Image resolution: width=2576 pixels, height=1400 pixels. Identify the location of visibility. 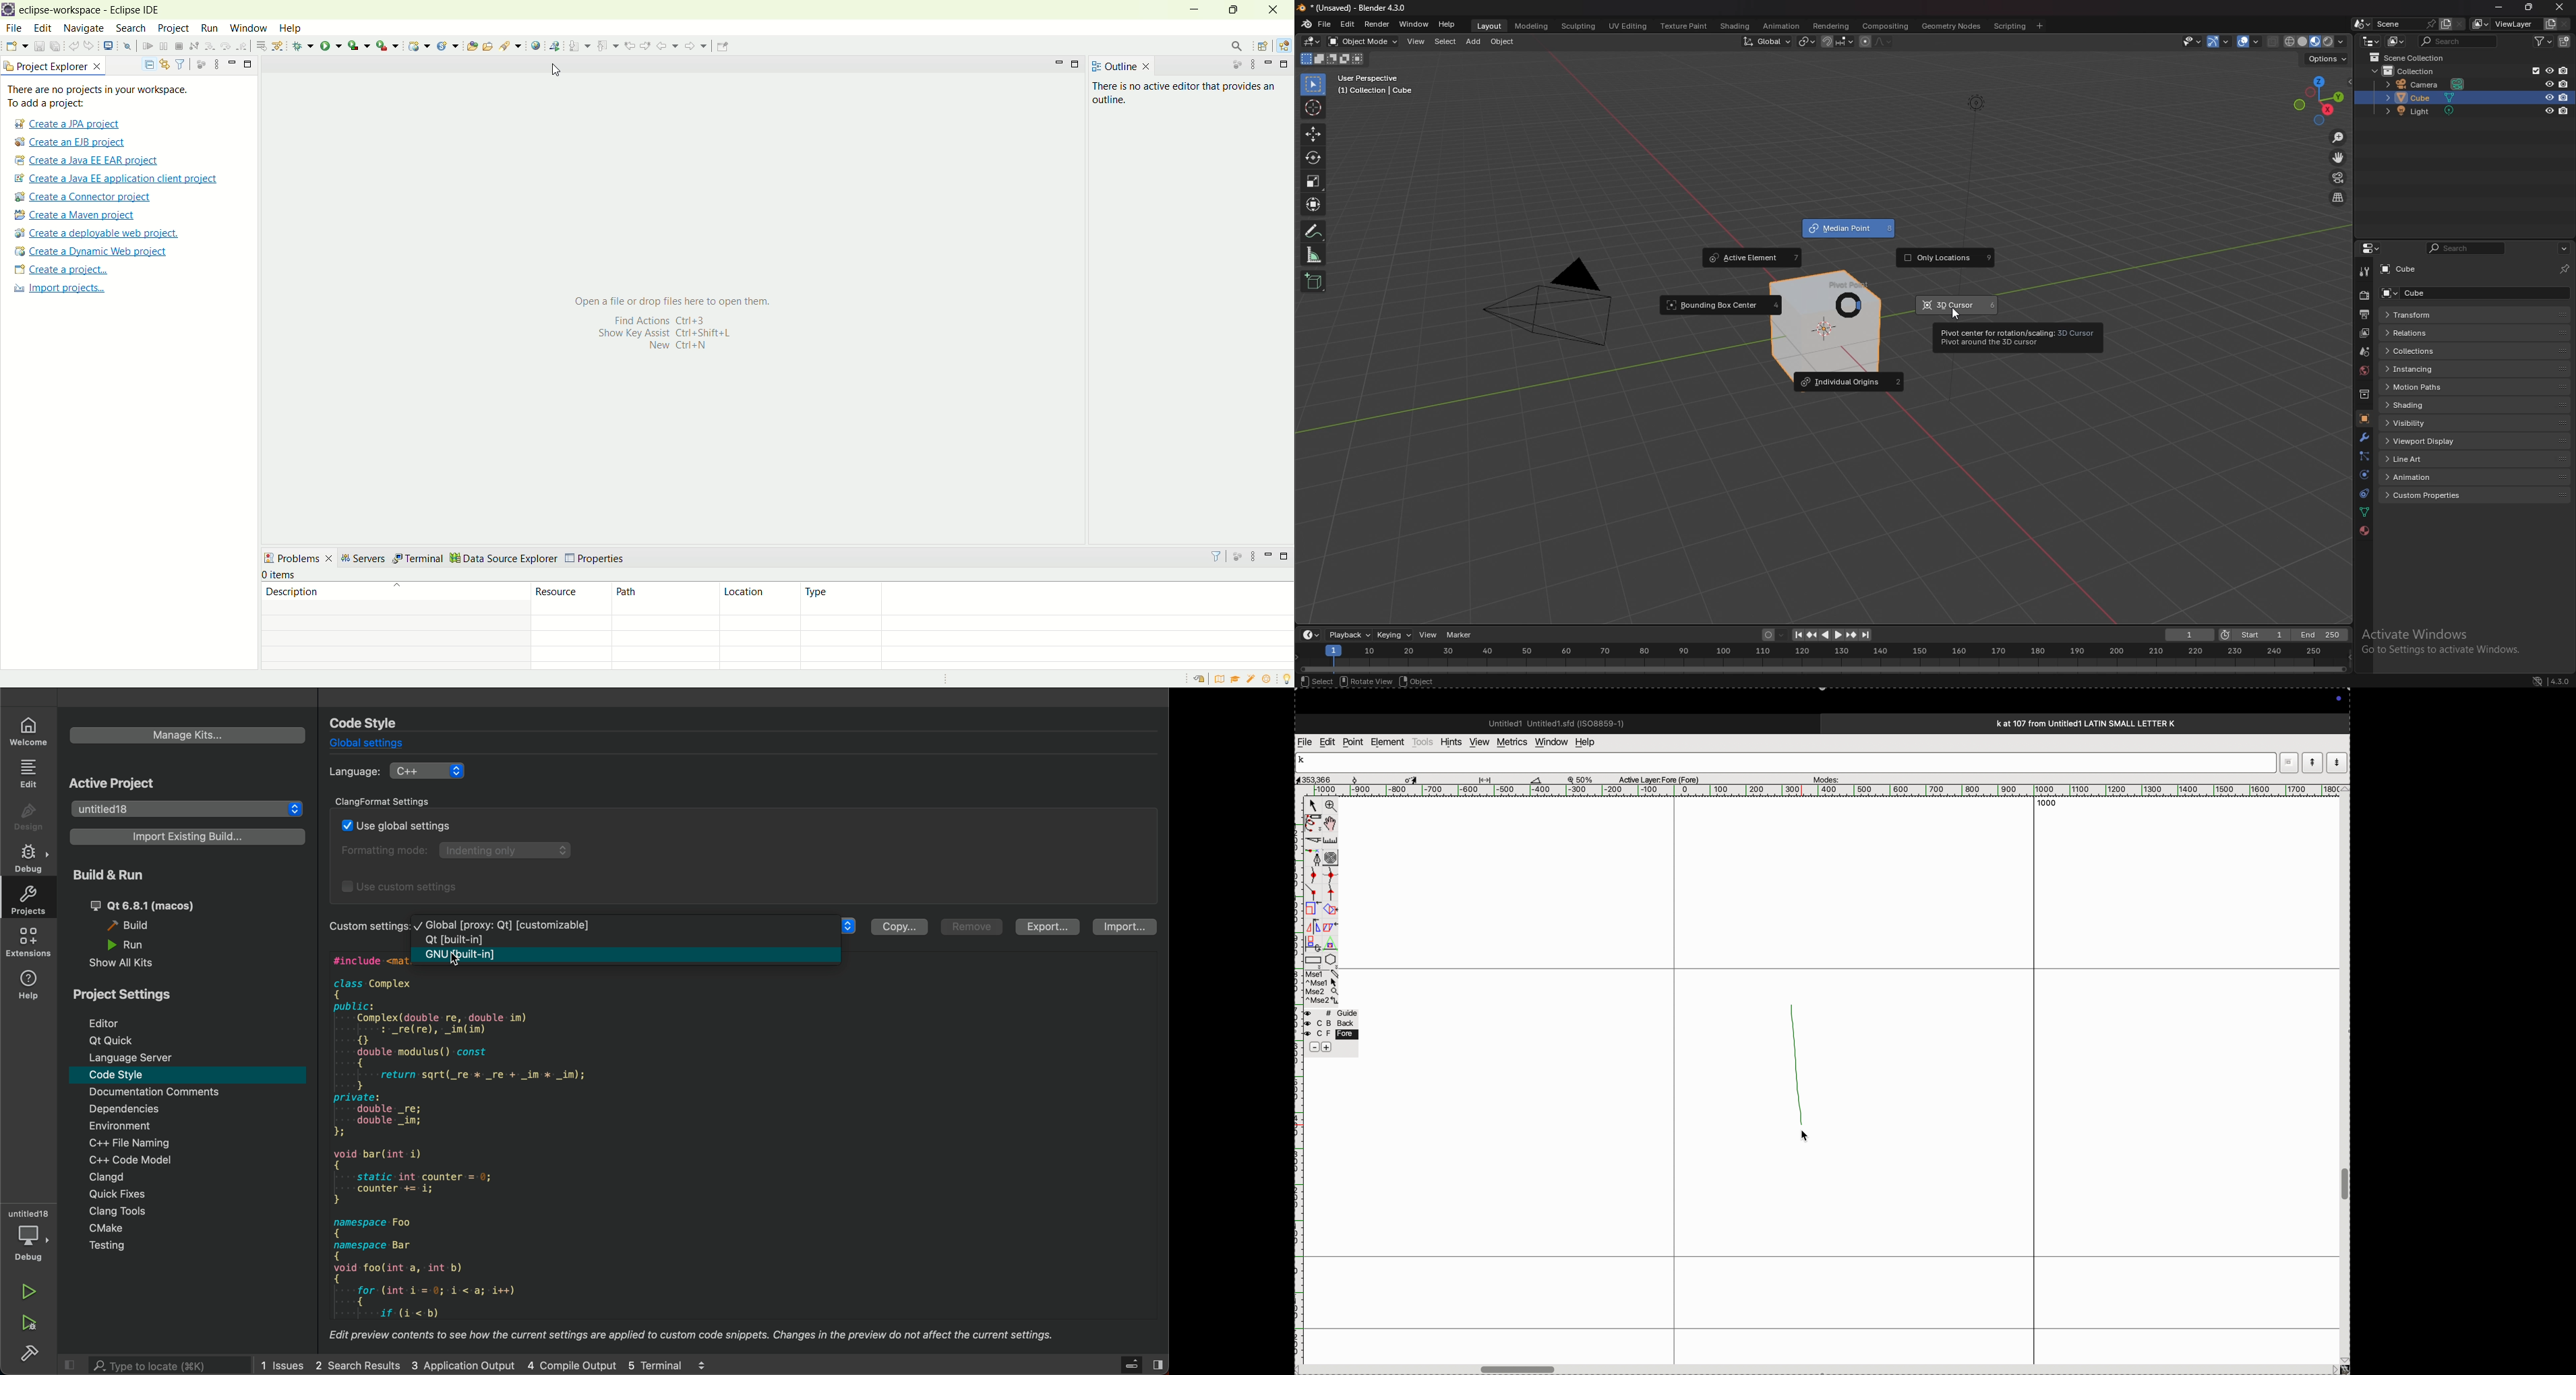
(2423, 423).